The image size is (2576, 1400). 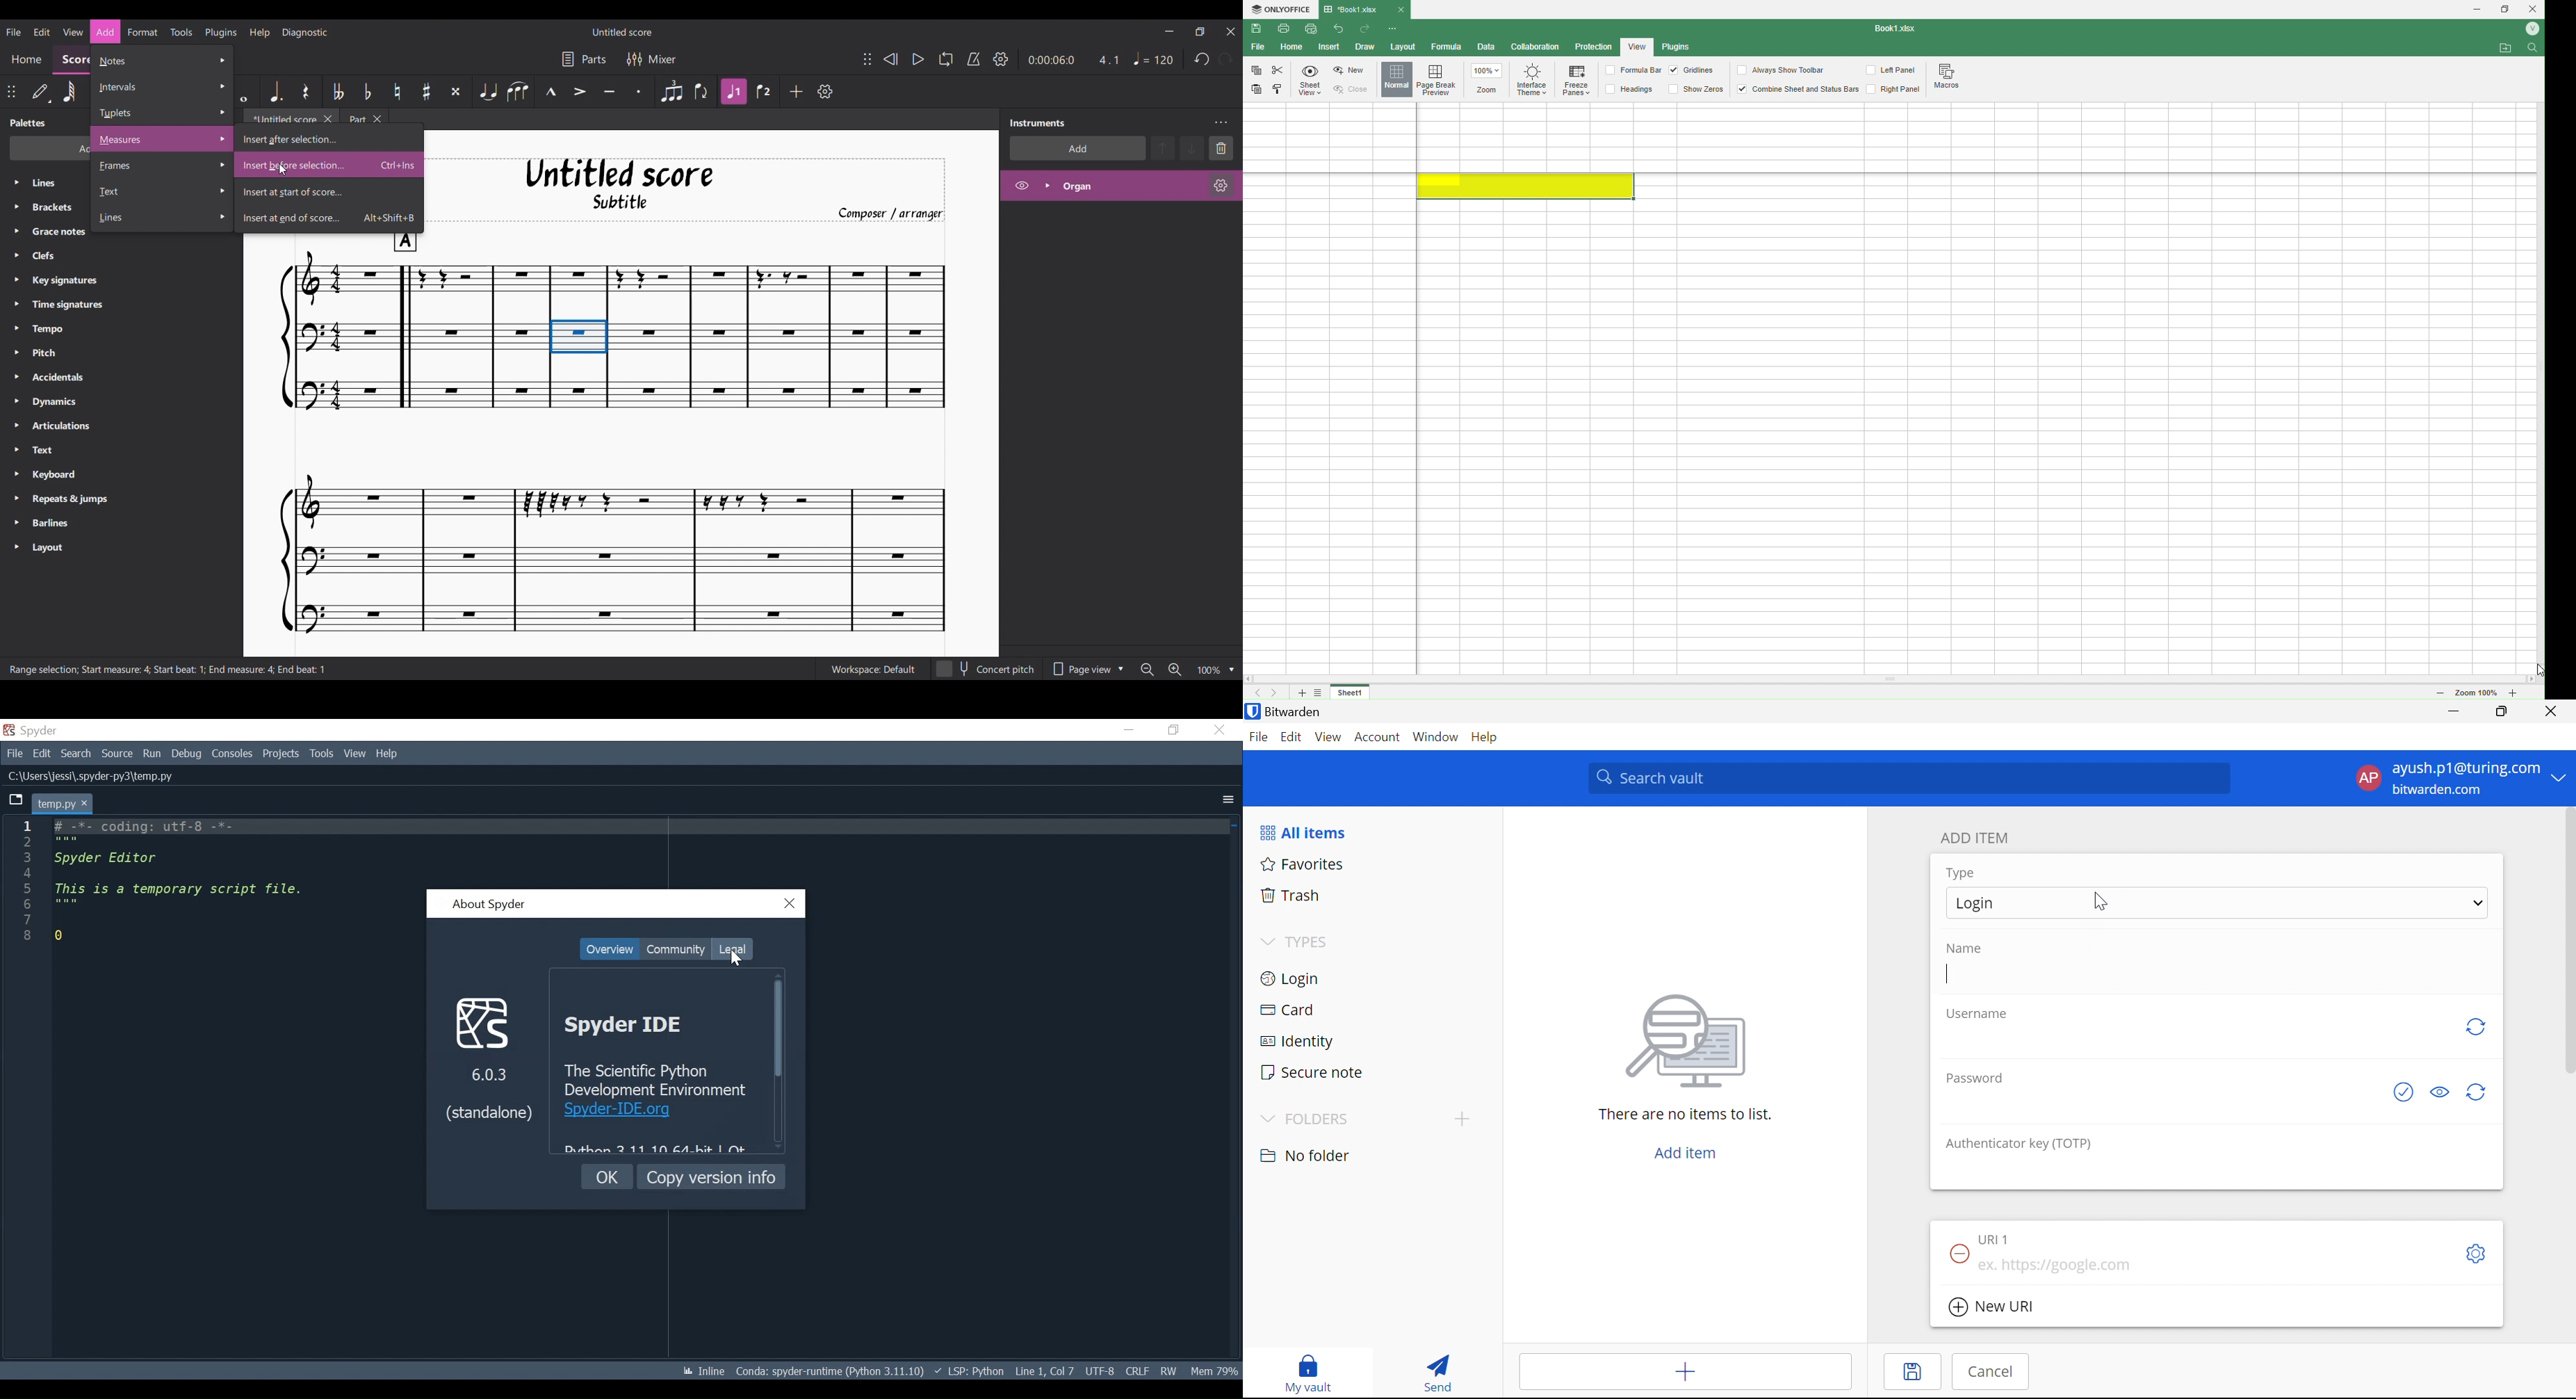 I want to click on Sheet View, so click(x=1312, y=81).